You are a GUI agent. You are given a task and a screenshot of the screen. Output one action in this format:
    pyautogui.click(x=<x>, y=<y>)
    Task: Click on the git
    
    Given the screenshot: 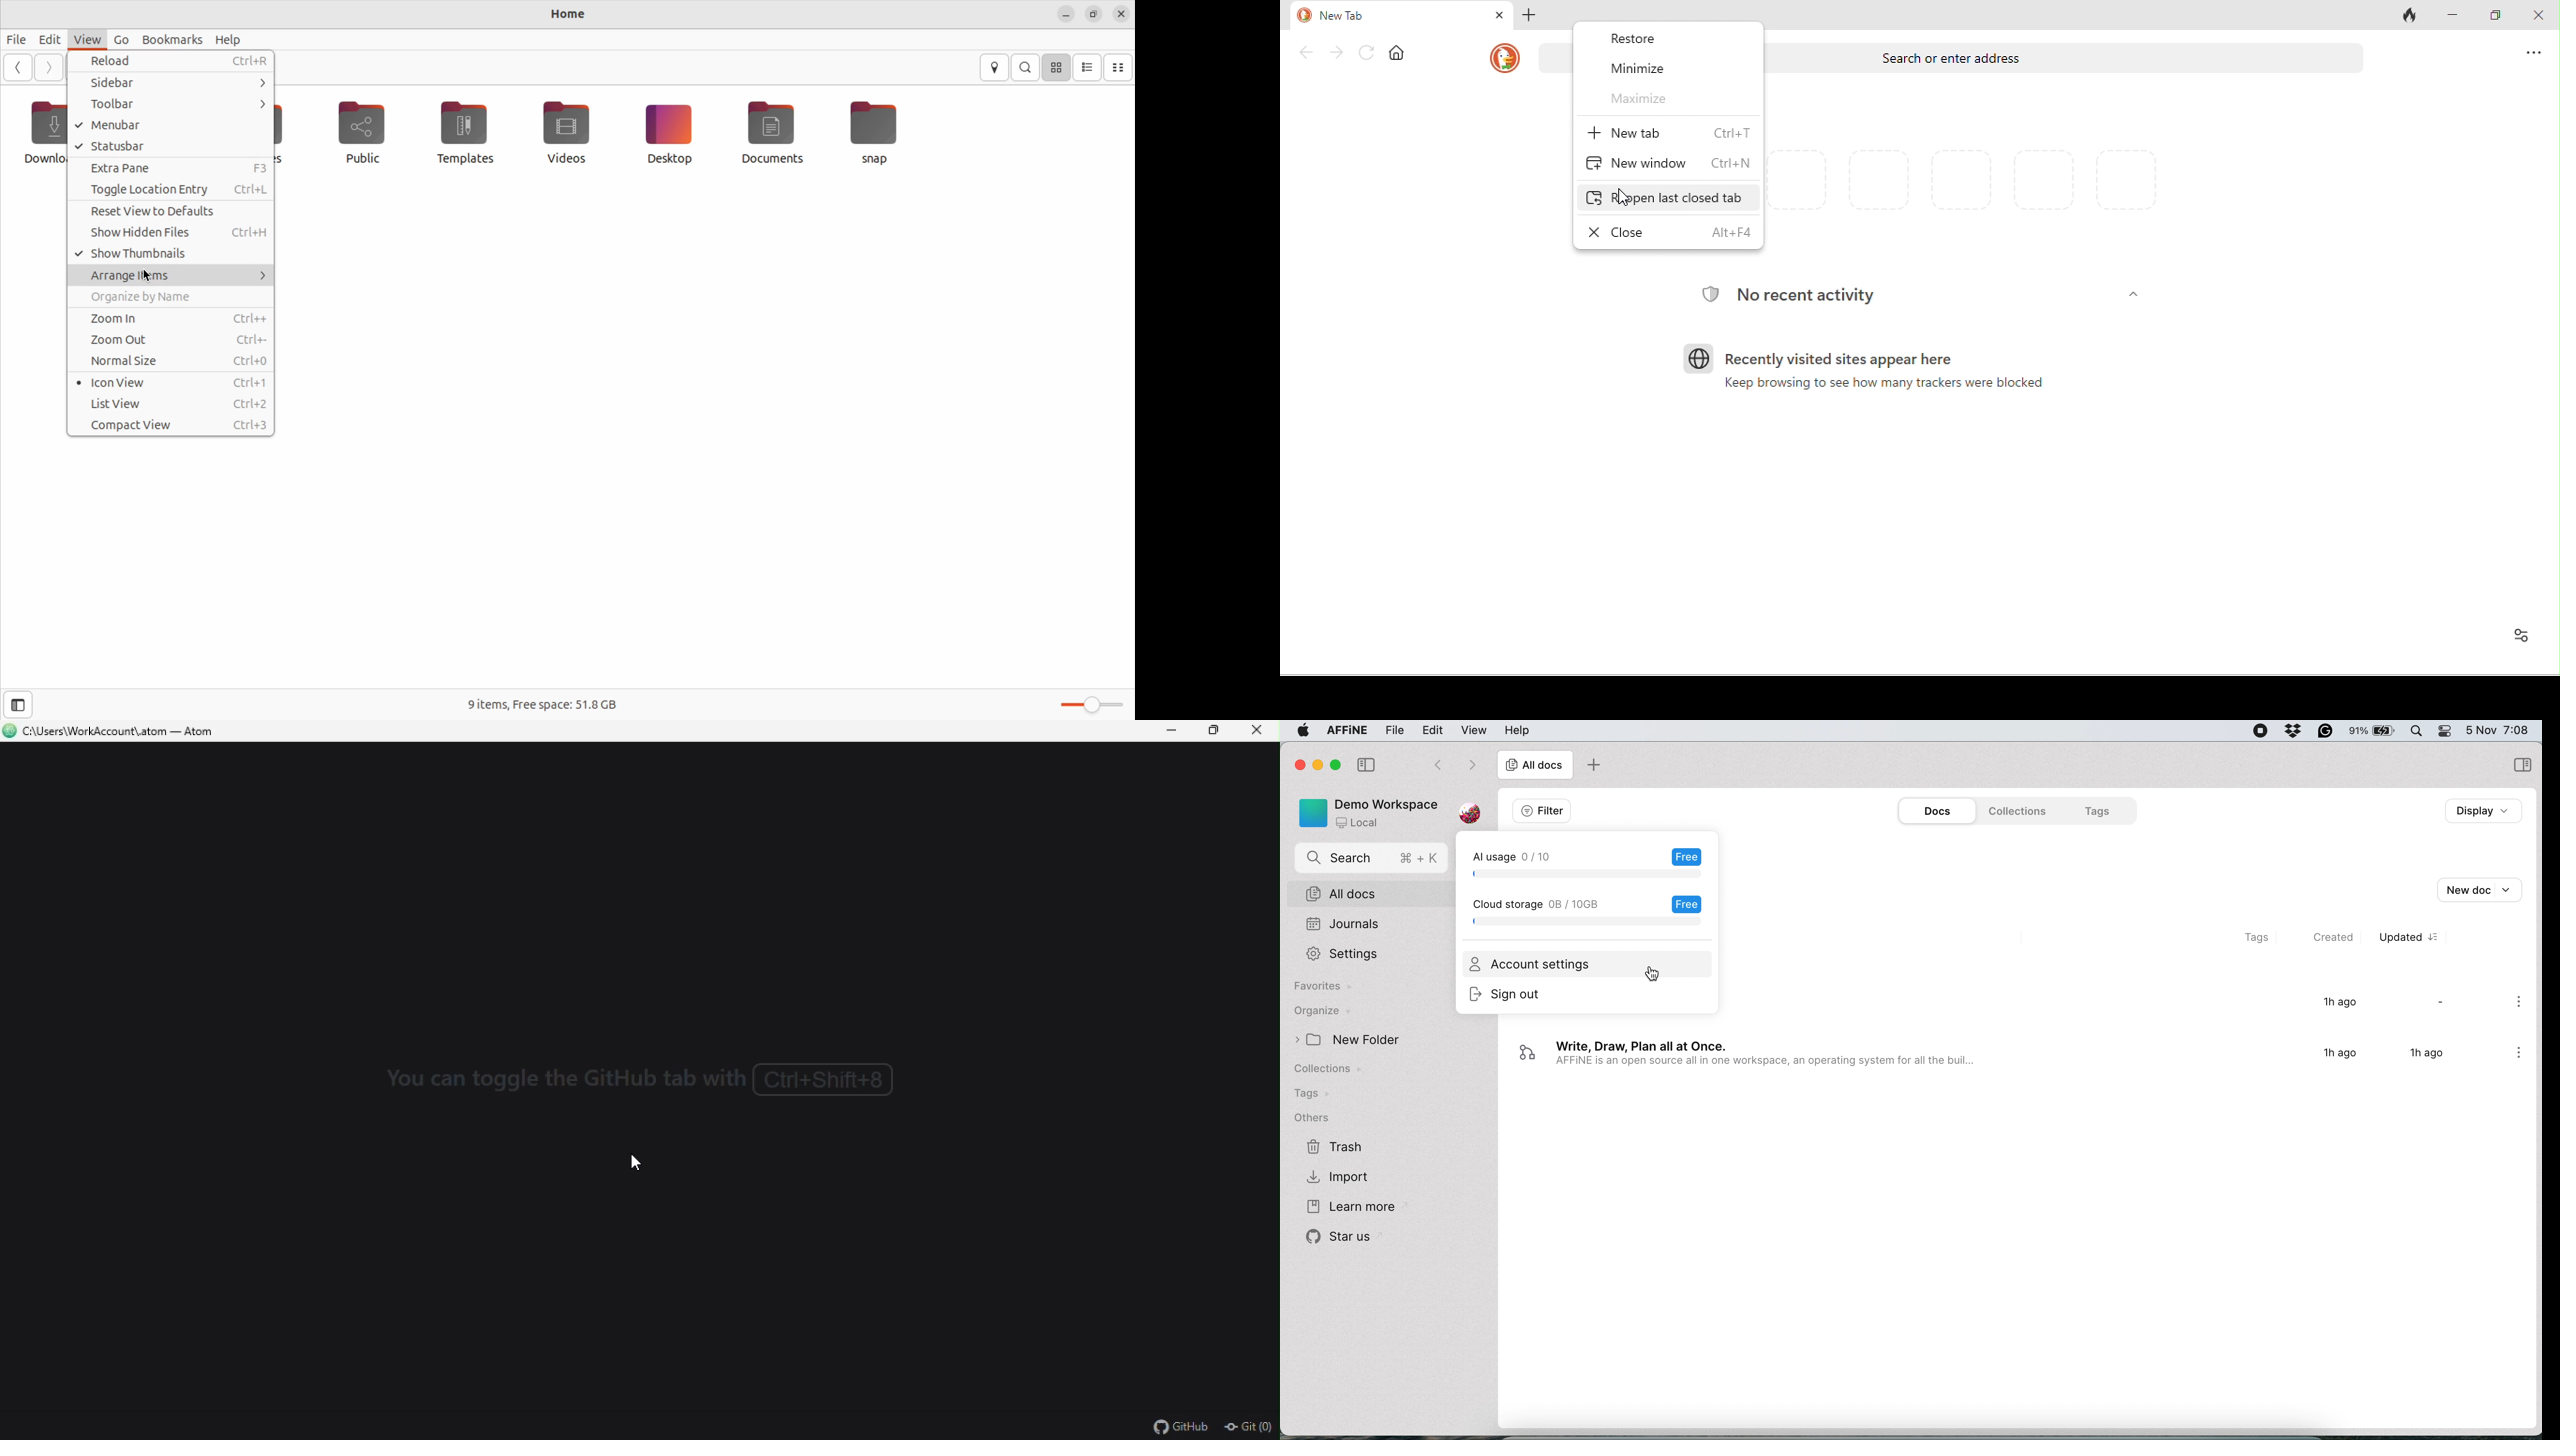 What is the action you would take?
    pyautogui.click(x=1250, y=1428)
    